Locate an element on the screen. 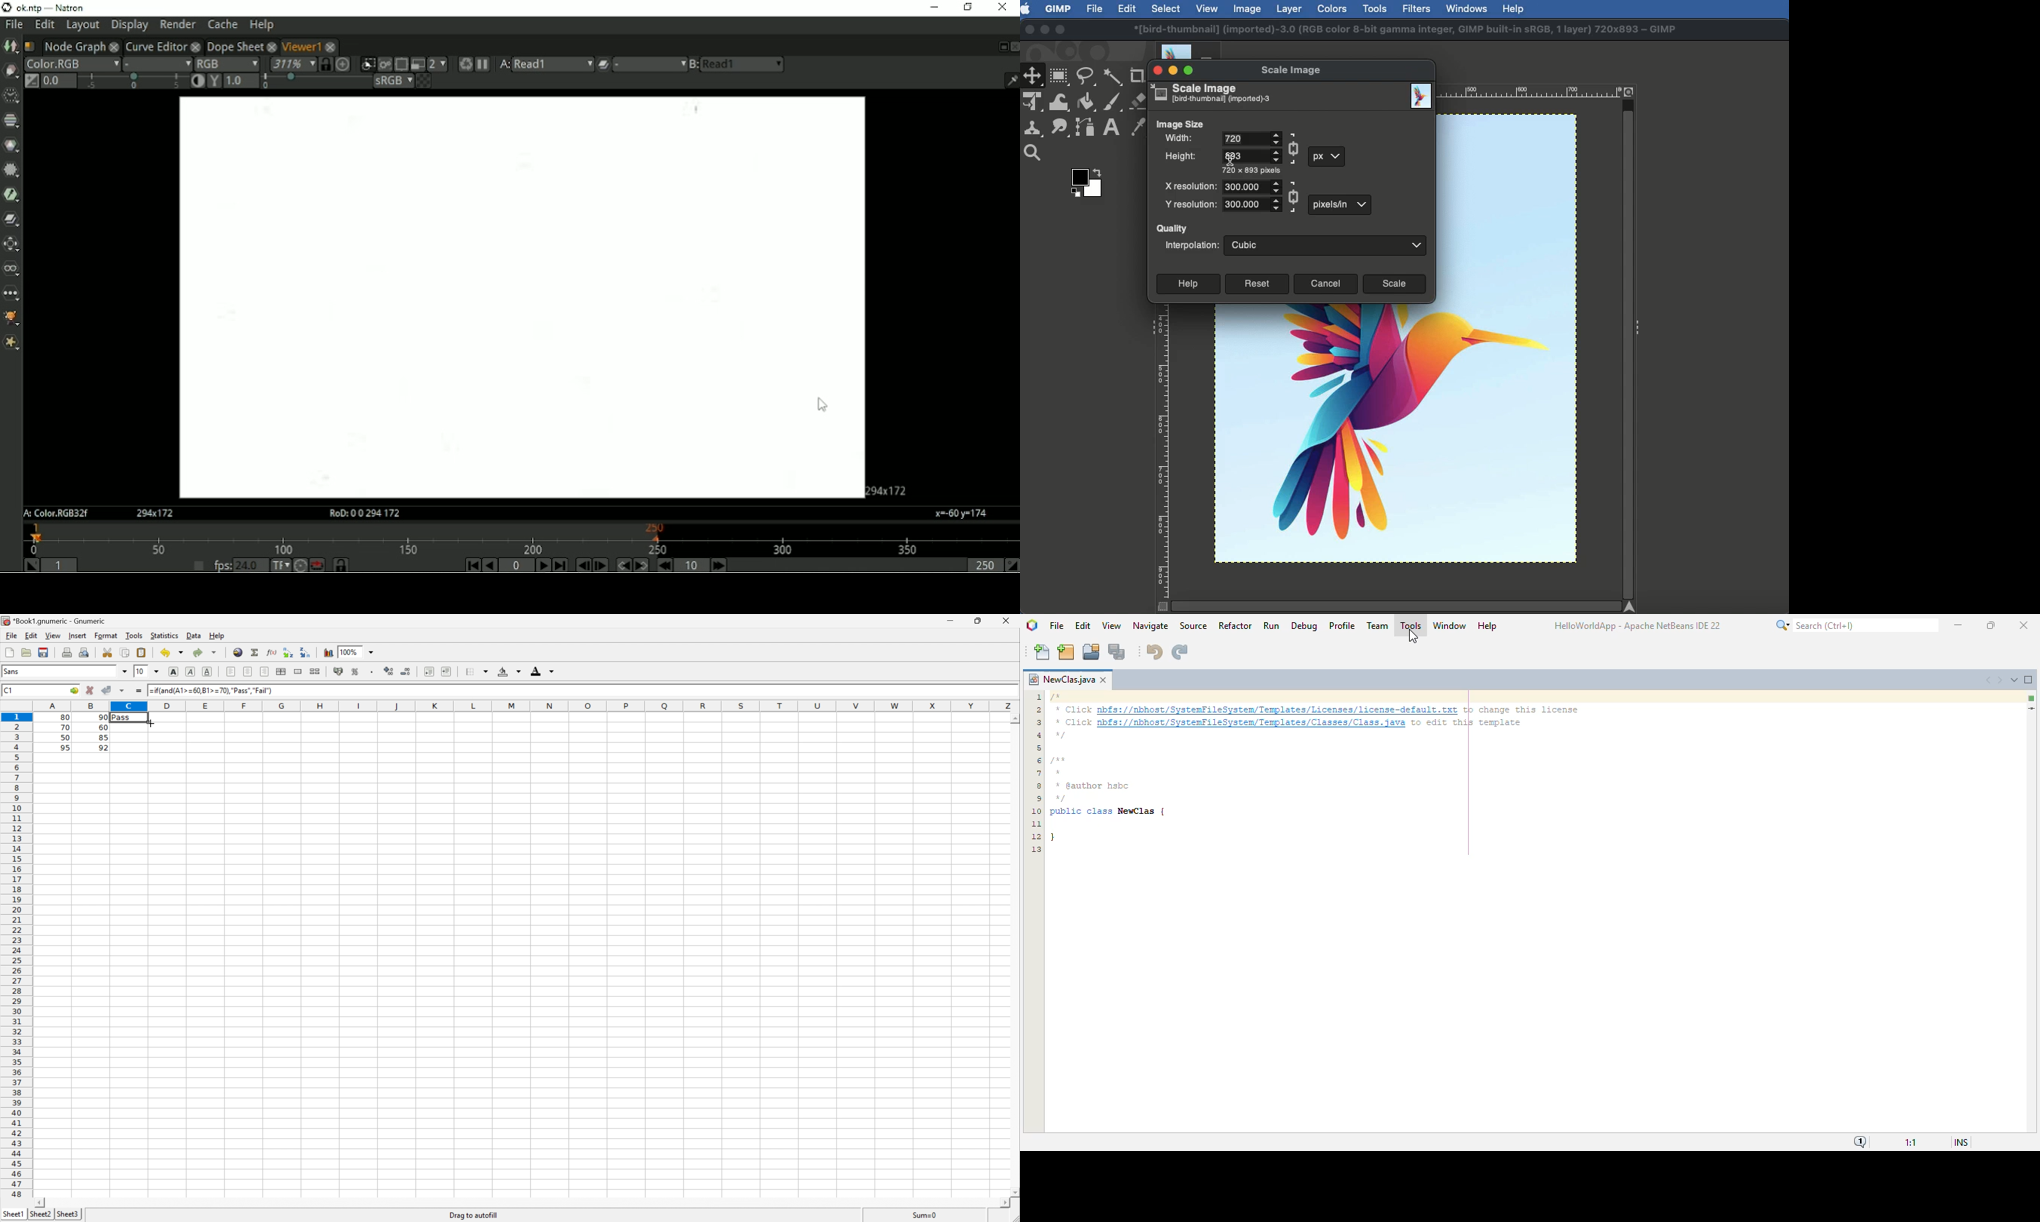 This screenshot has width=2044, height=1232. Insert hyperlink is located at coordinates (238, 651).